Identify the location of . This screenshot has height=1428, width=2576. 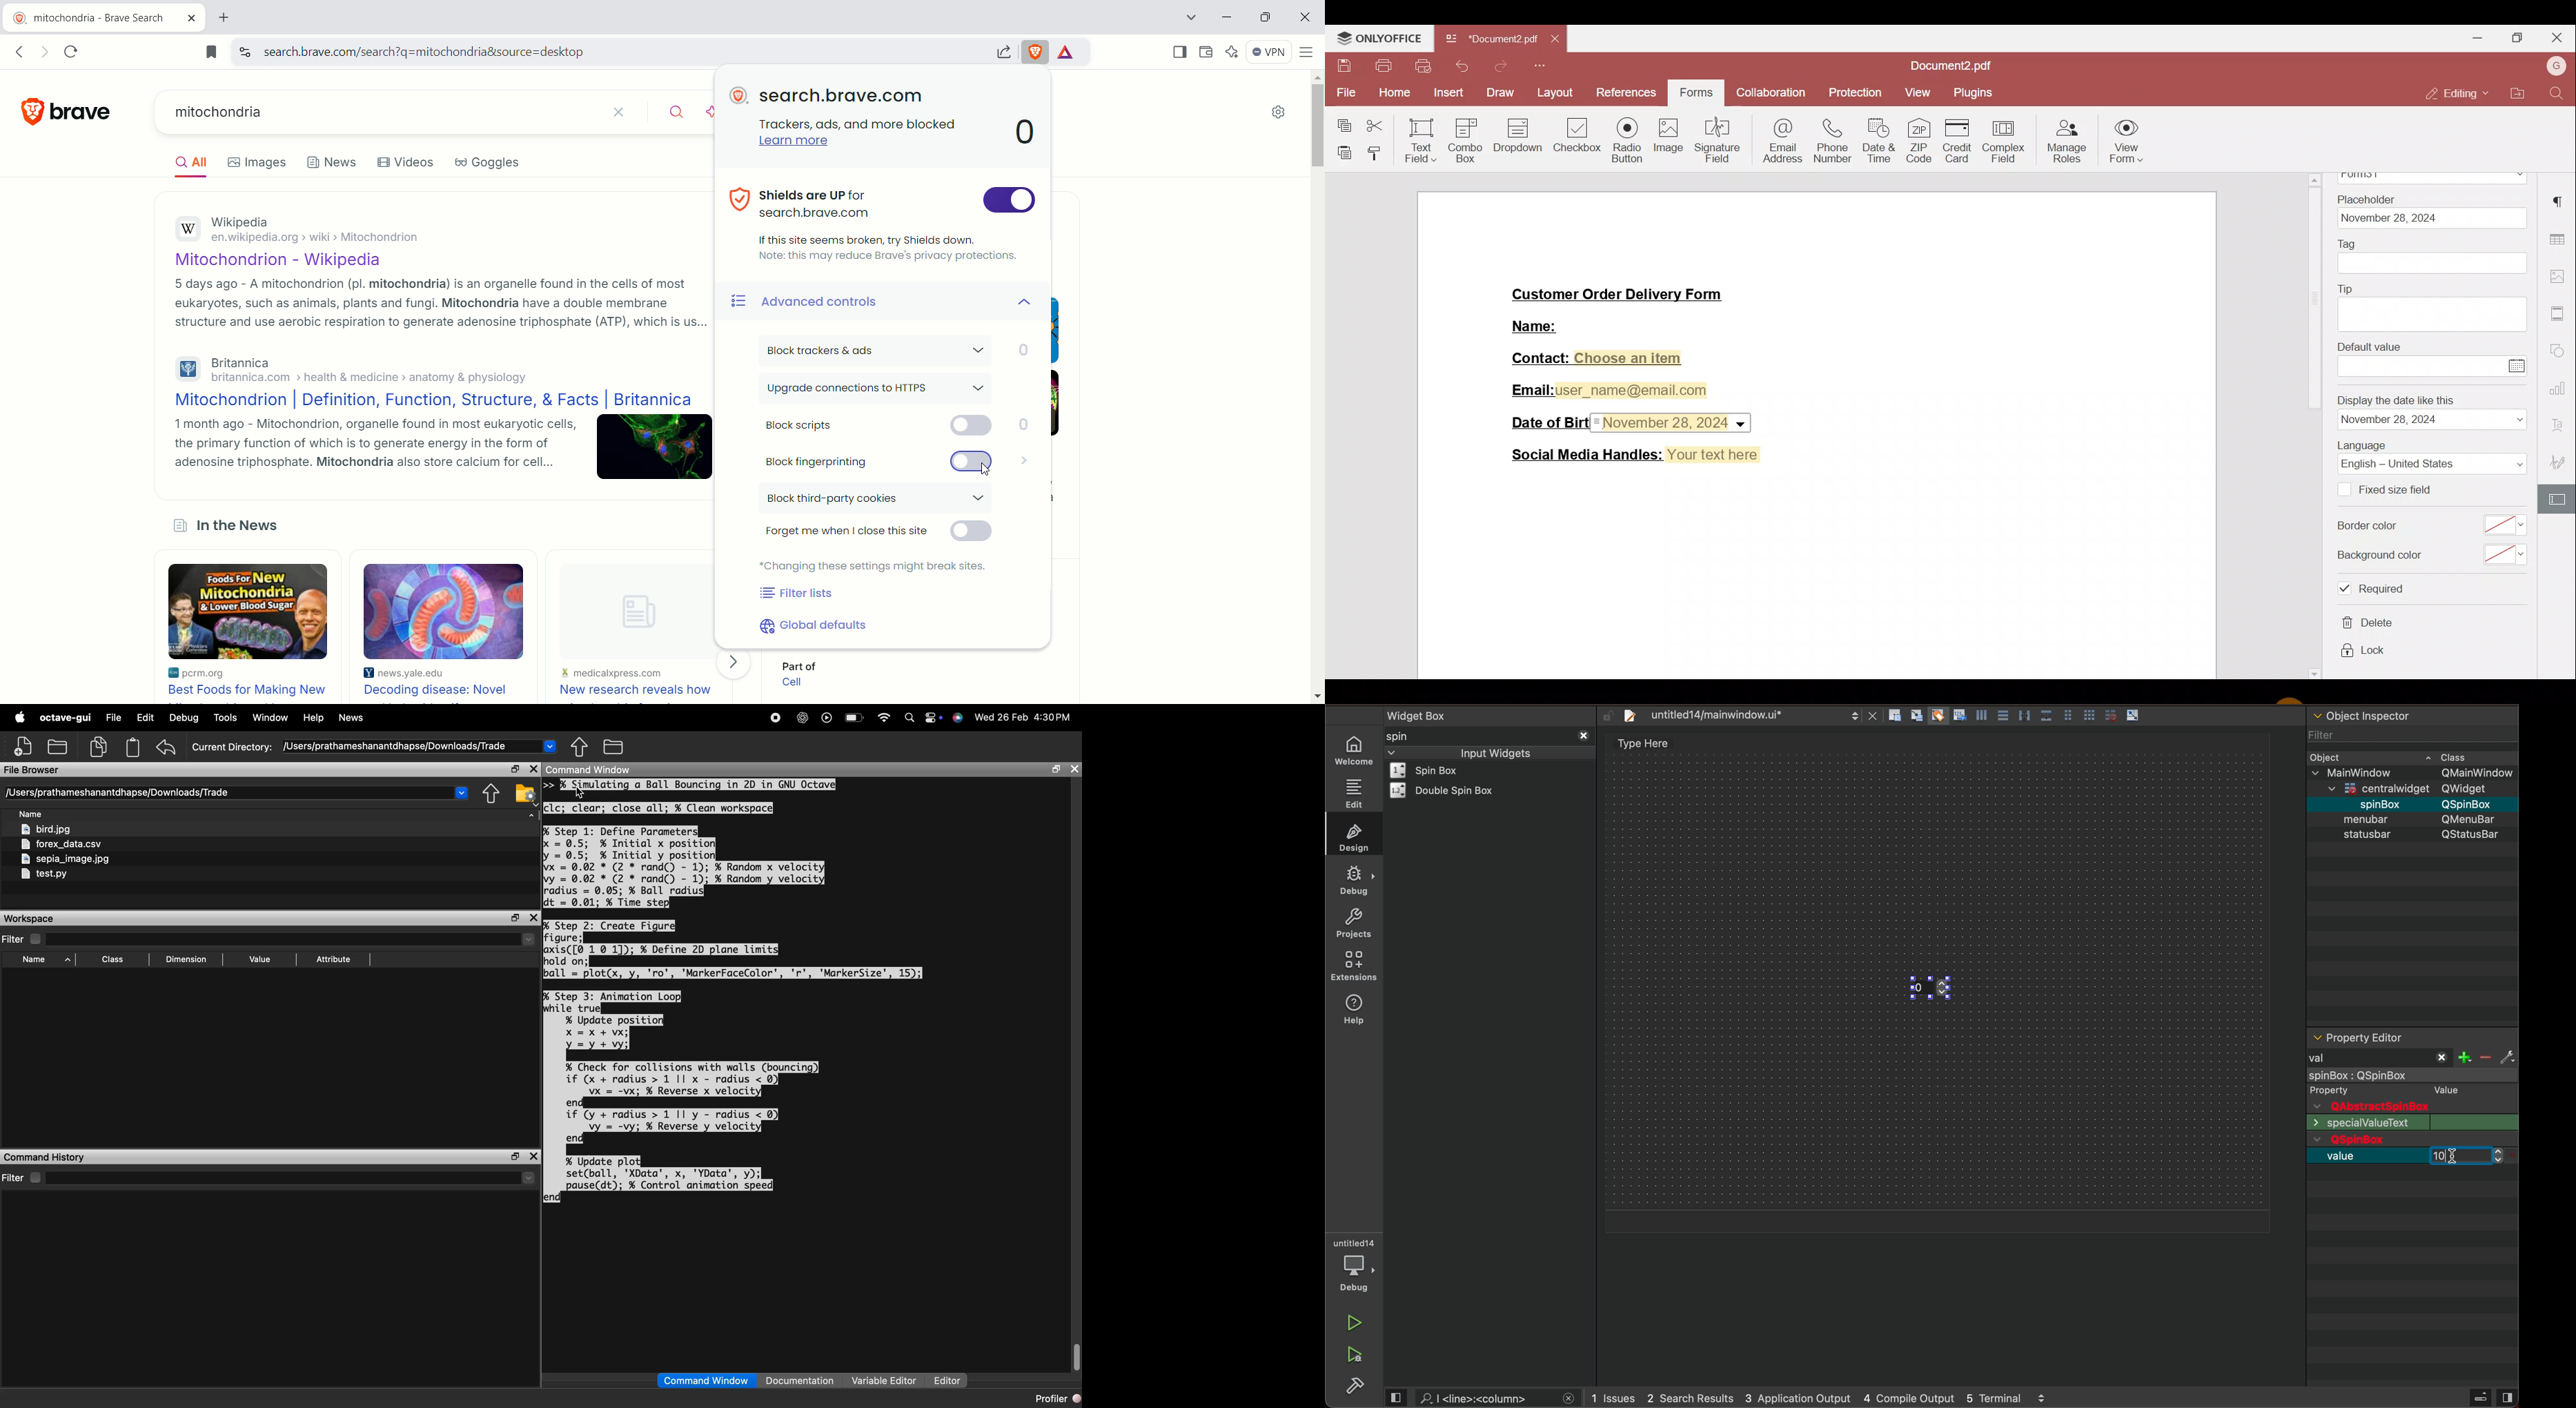
(2471, 804).